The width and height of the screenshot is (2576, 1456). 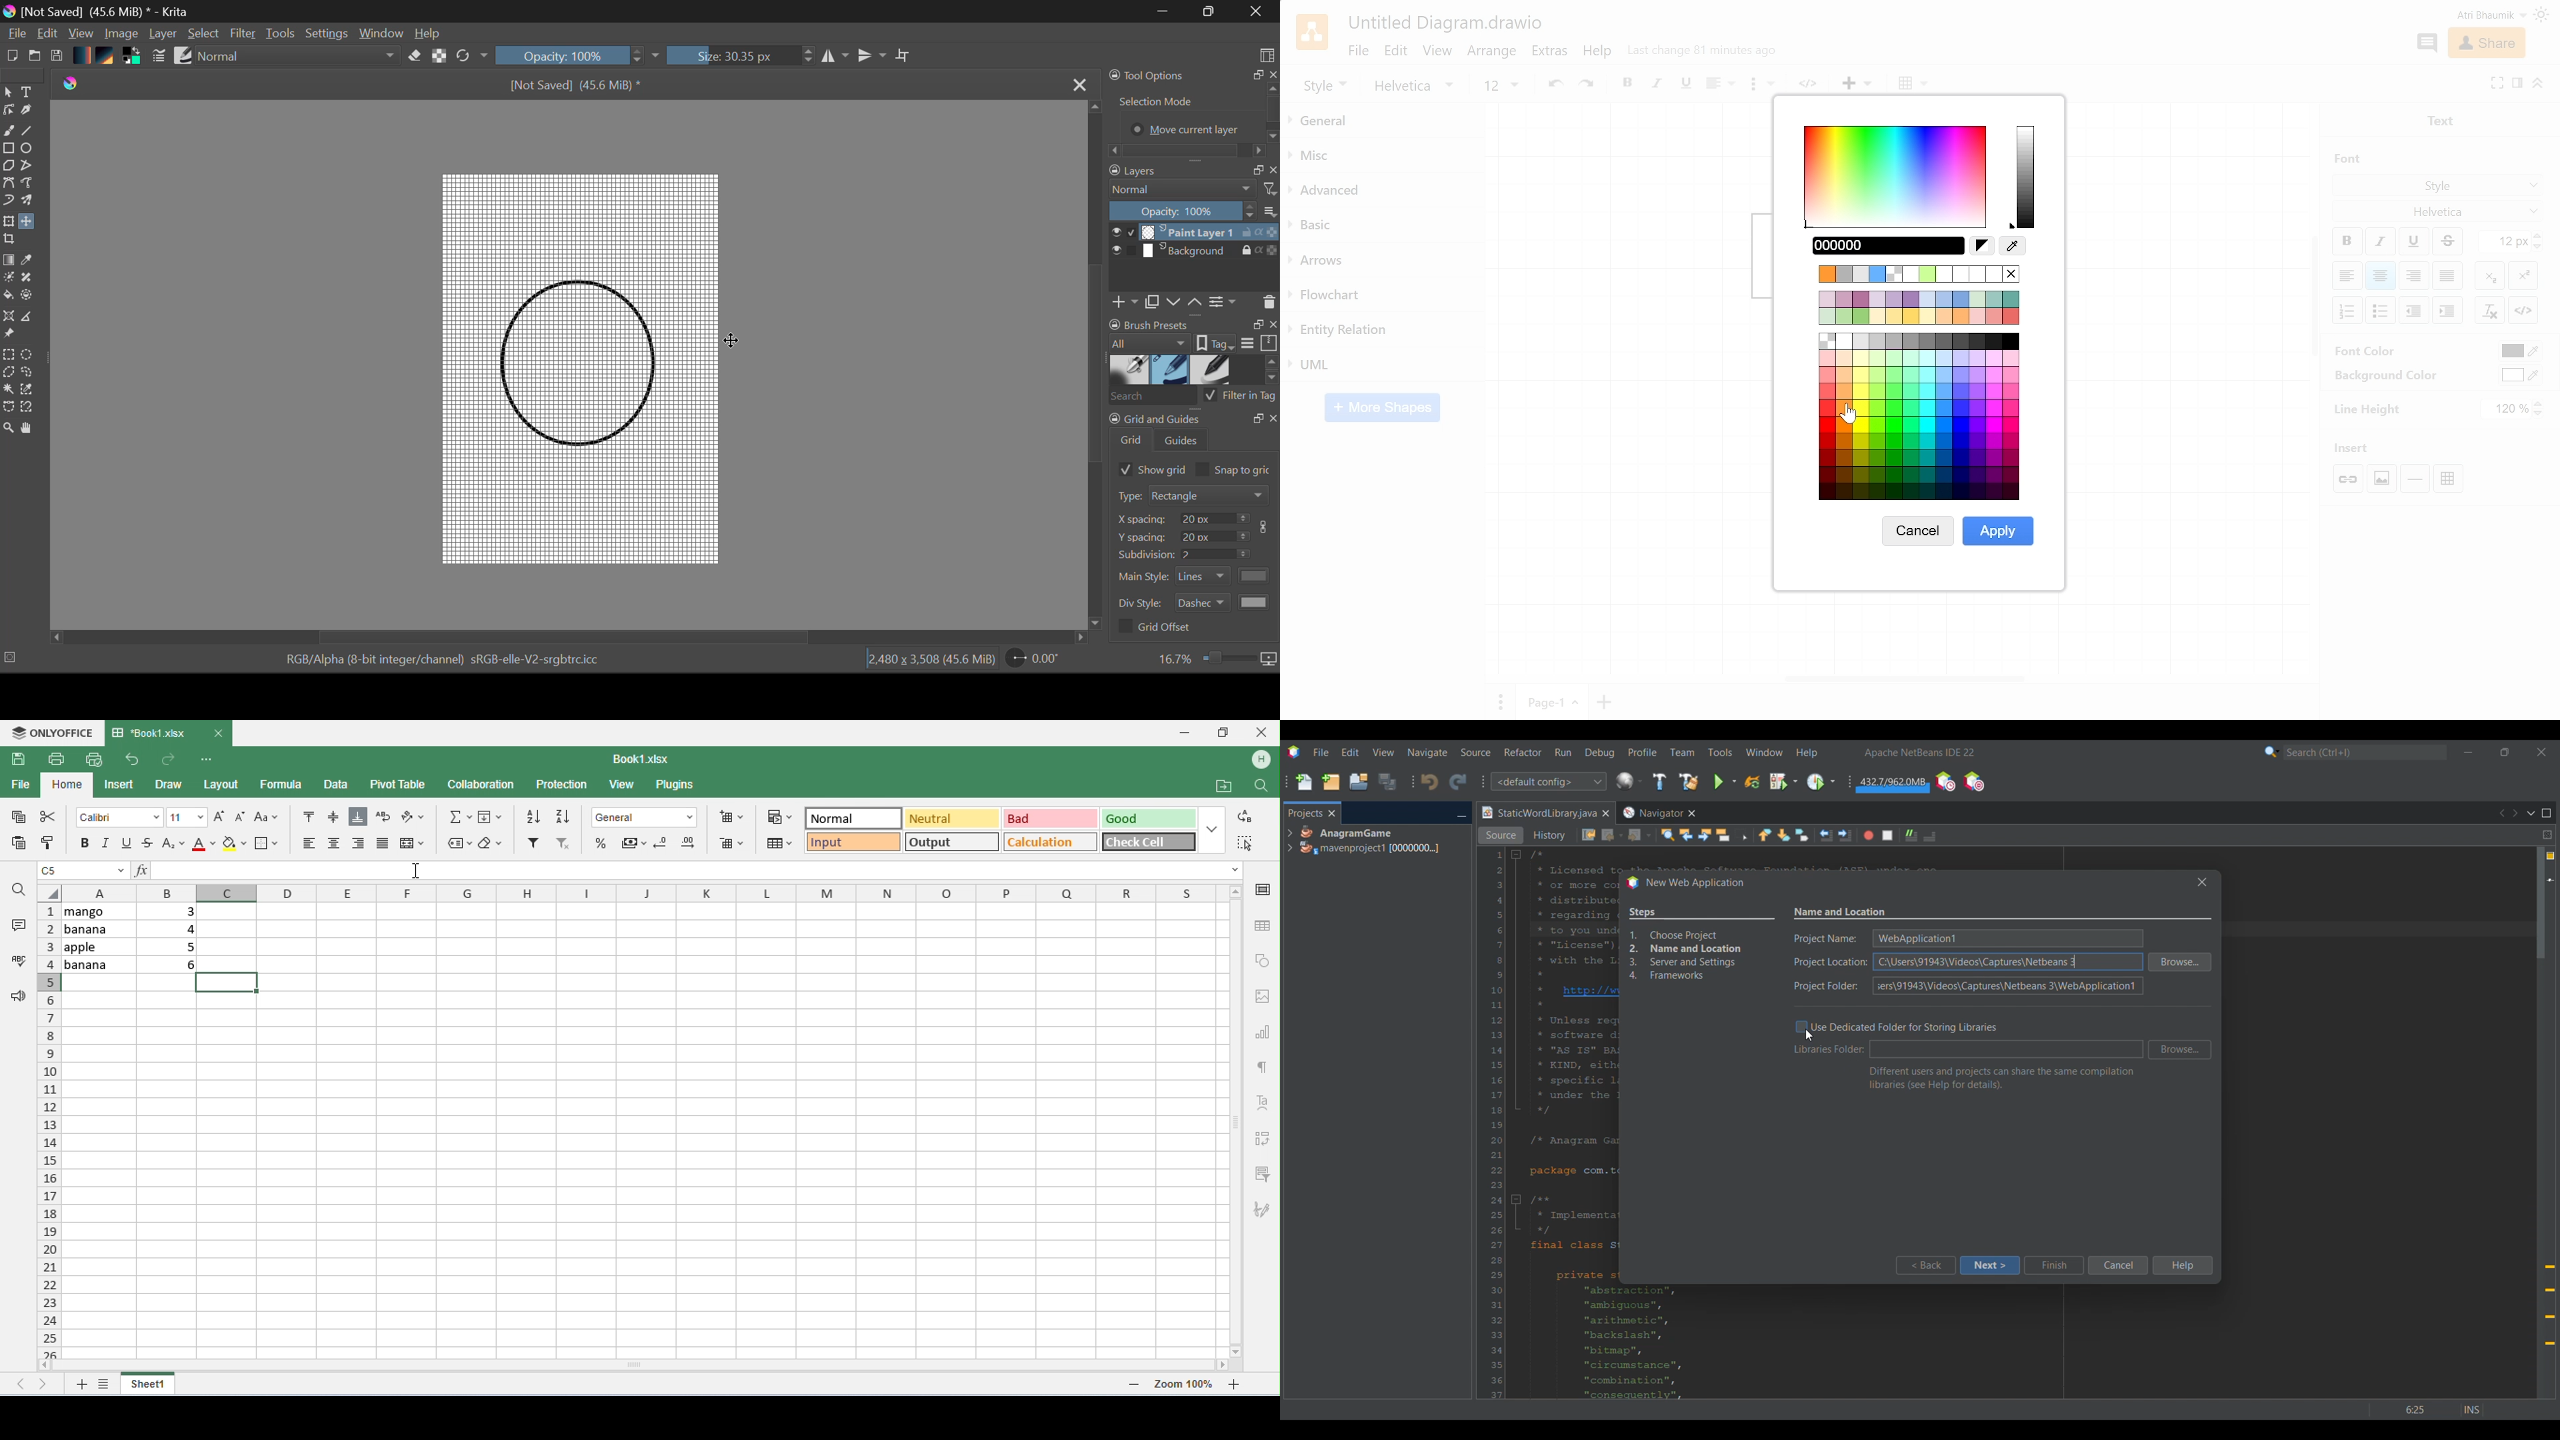 What do you see at coordinates (413, 845) in the screenshot?
I see `merge and center` at bounding box center [413, 845].